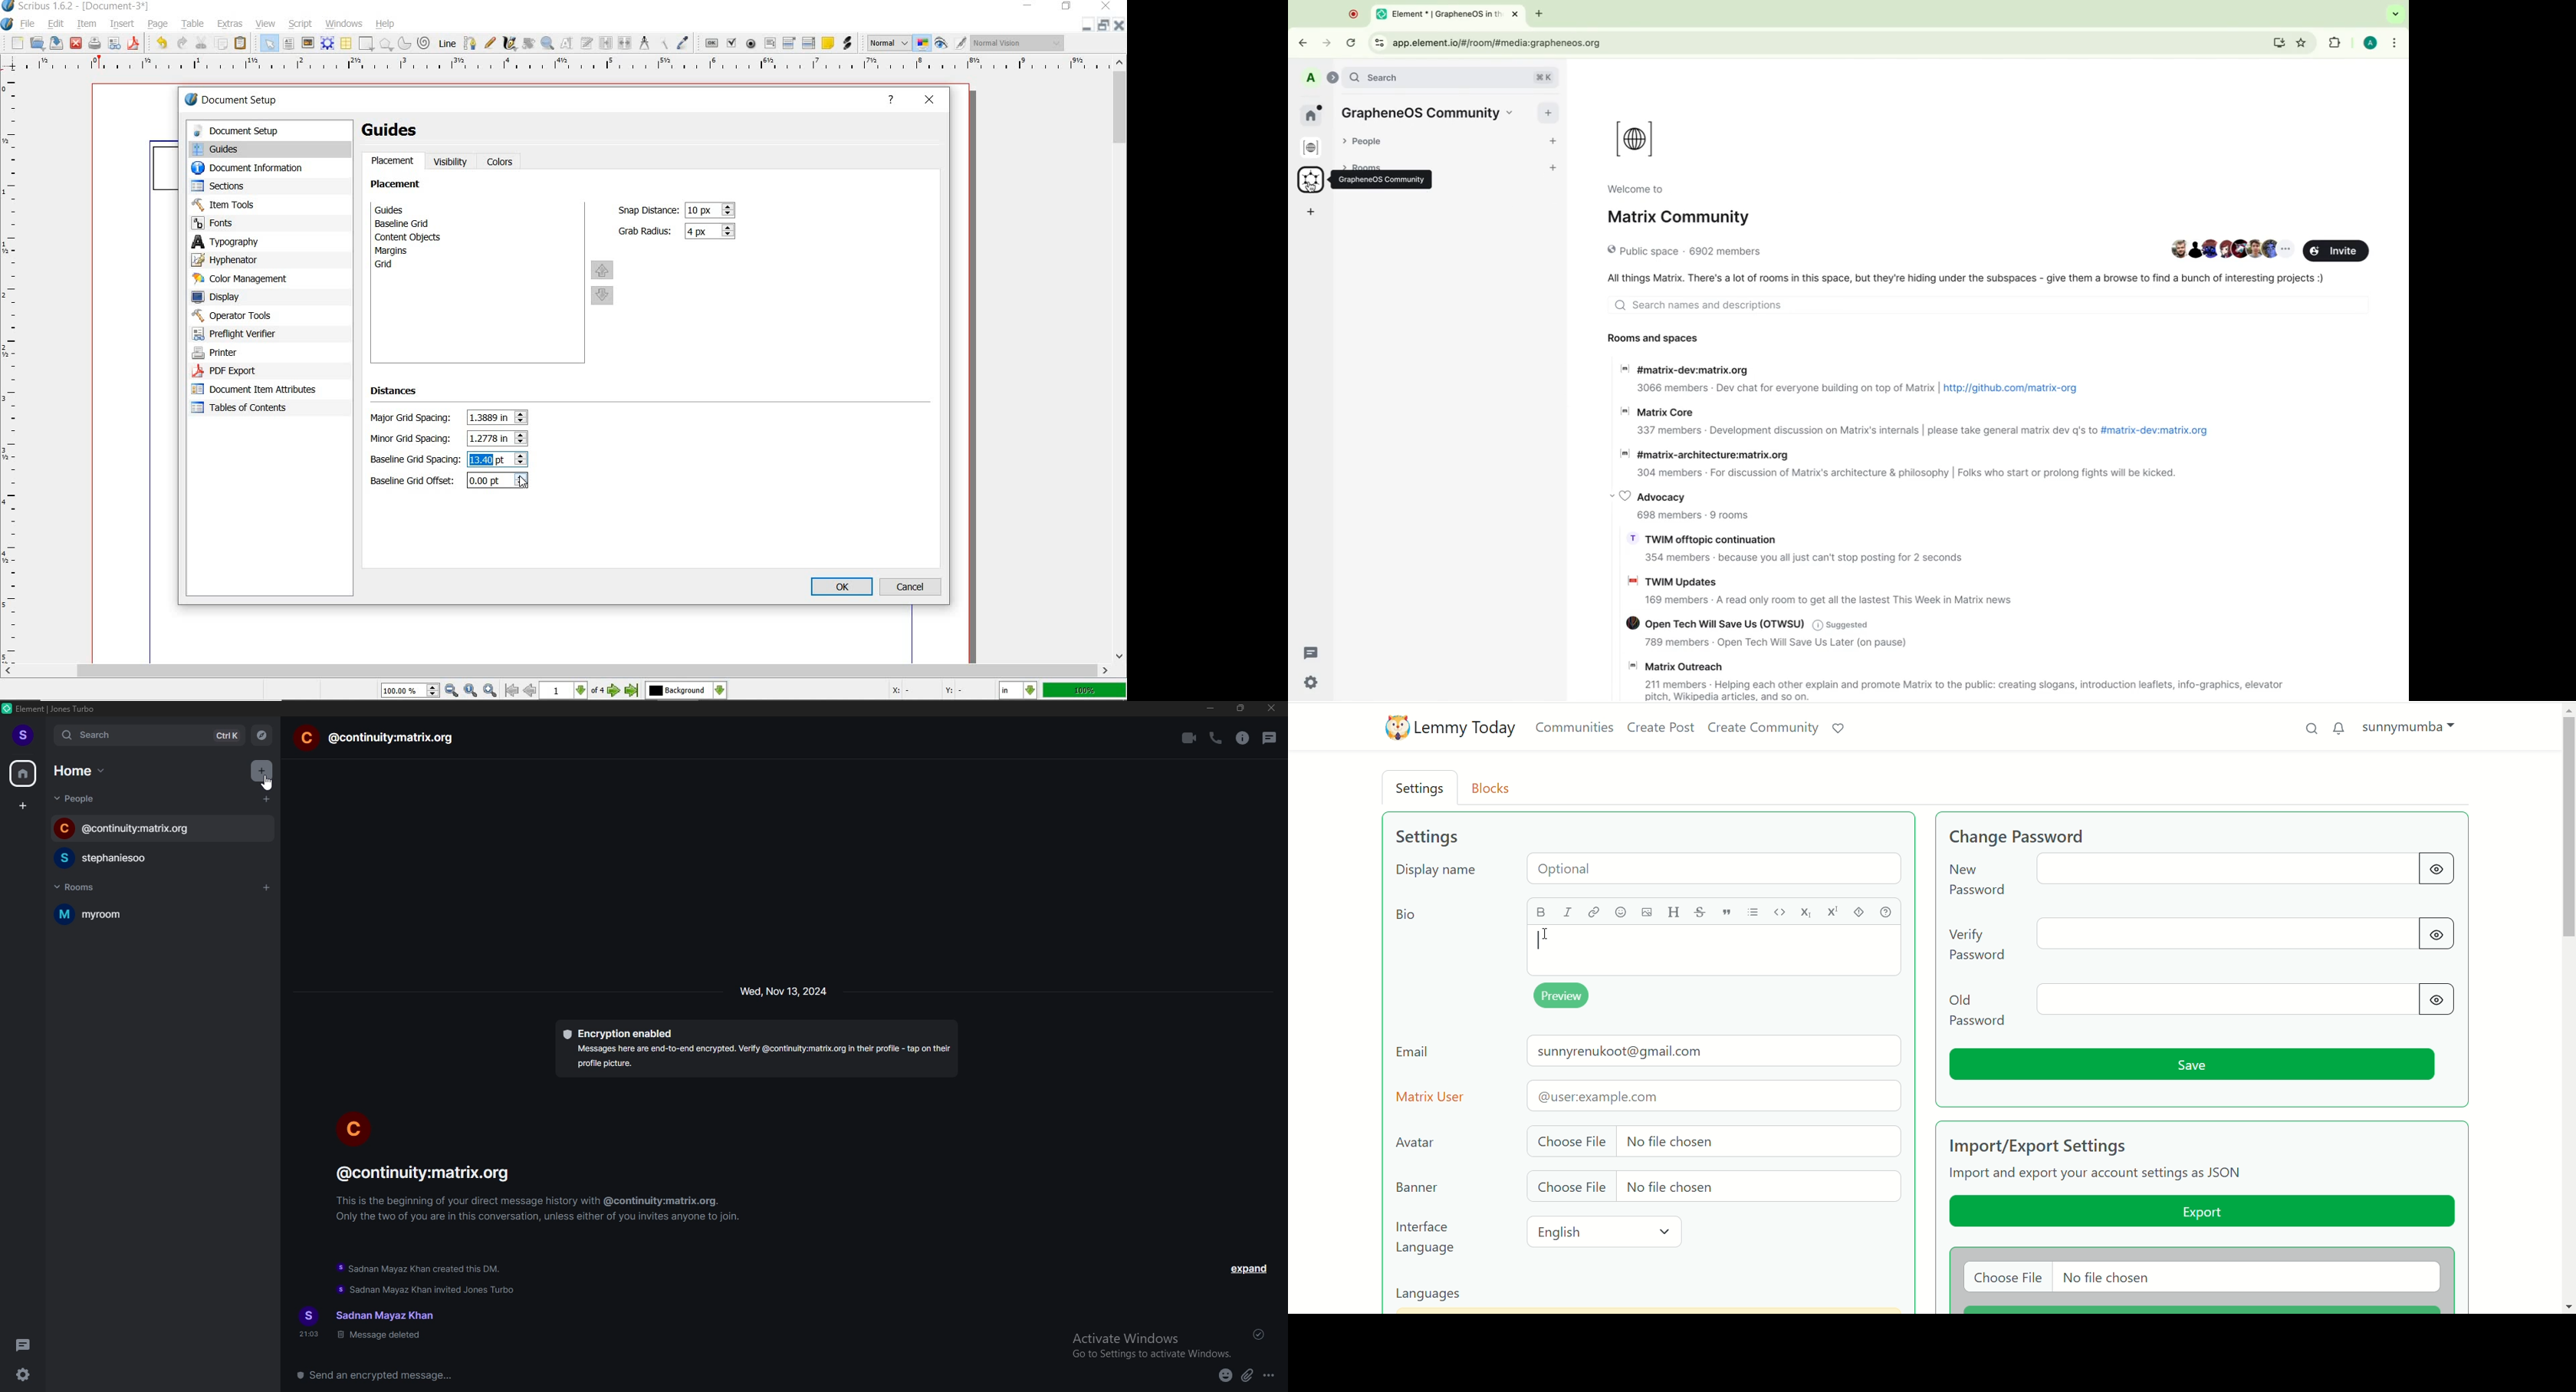 This screenshot has height=1400, width=2576. I want to click on link text frames, so click(606, 43).